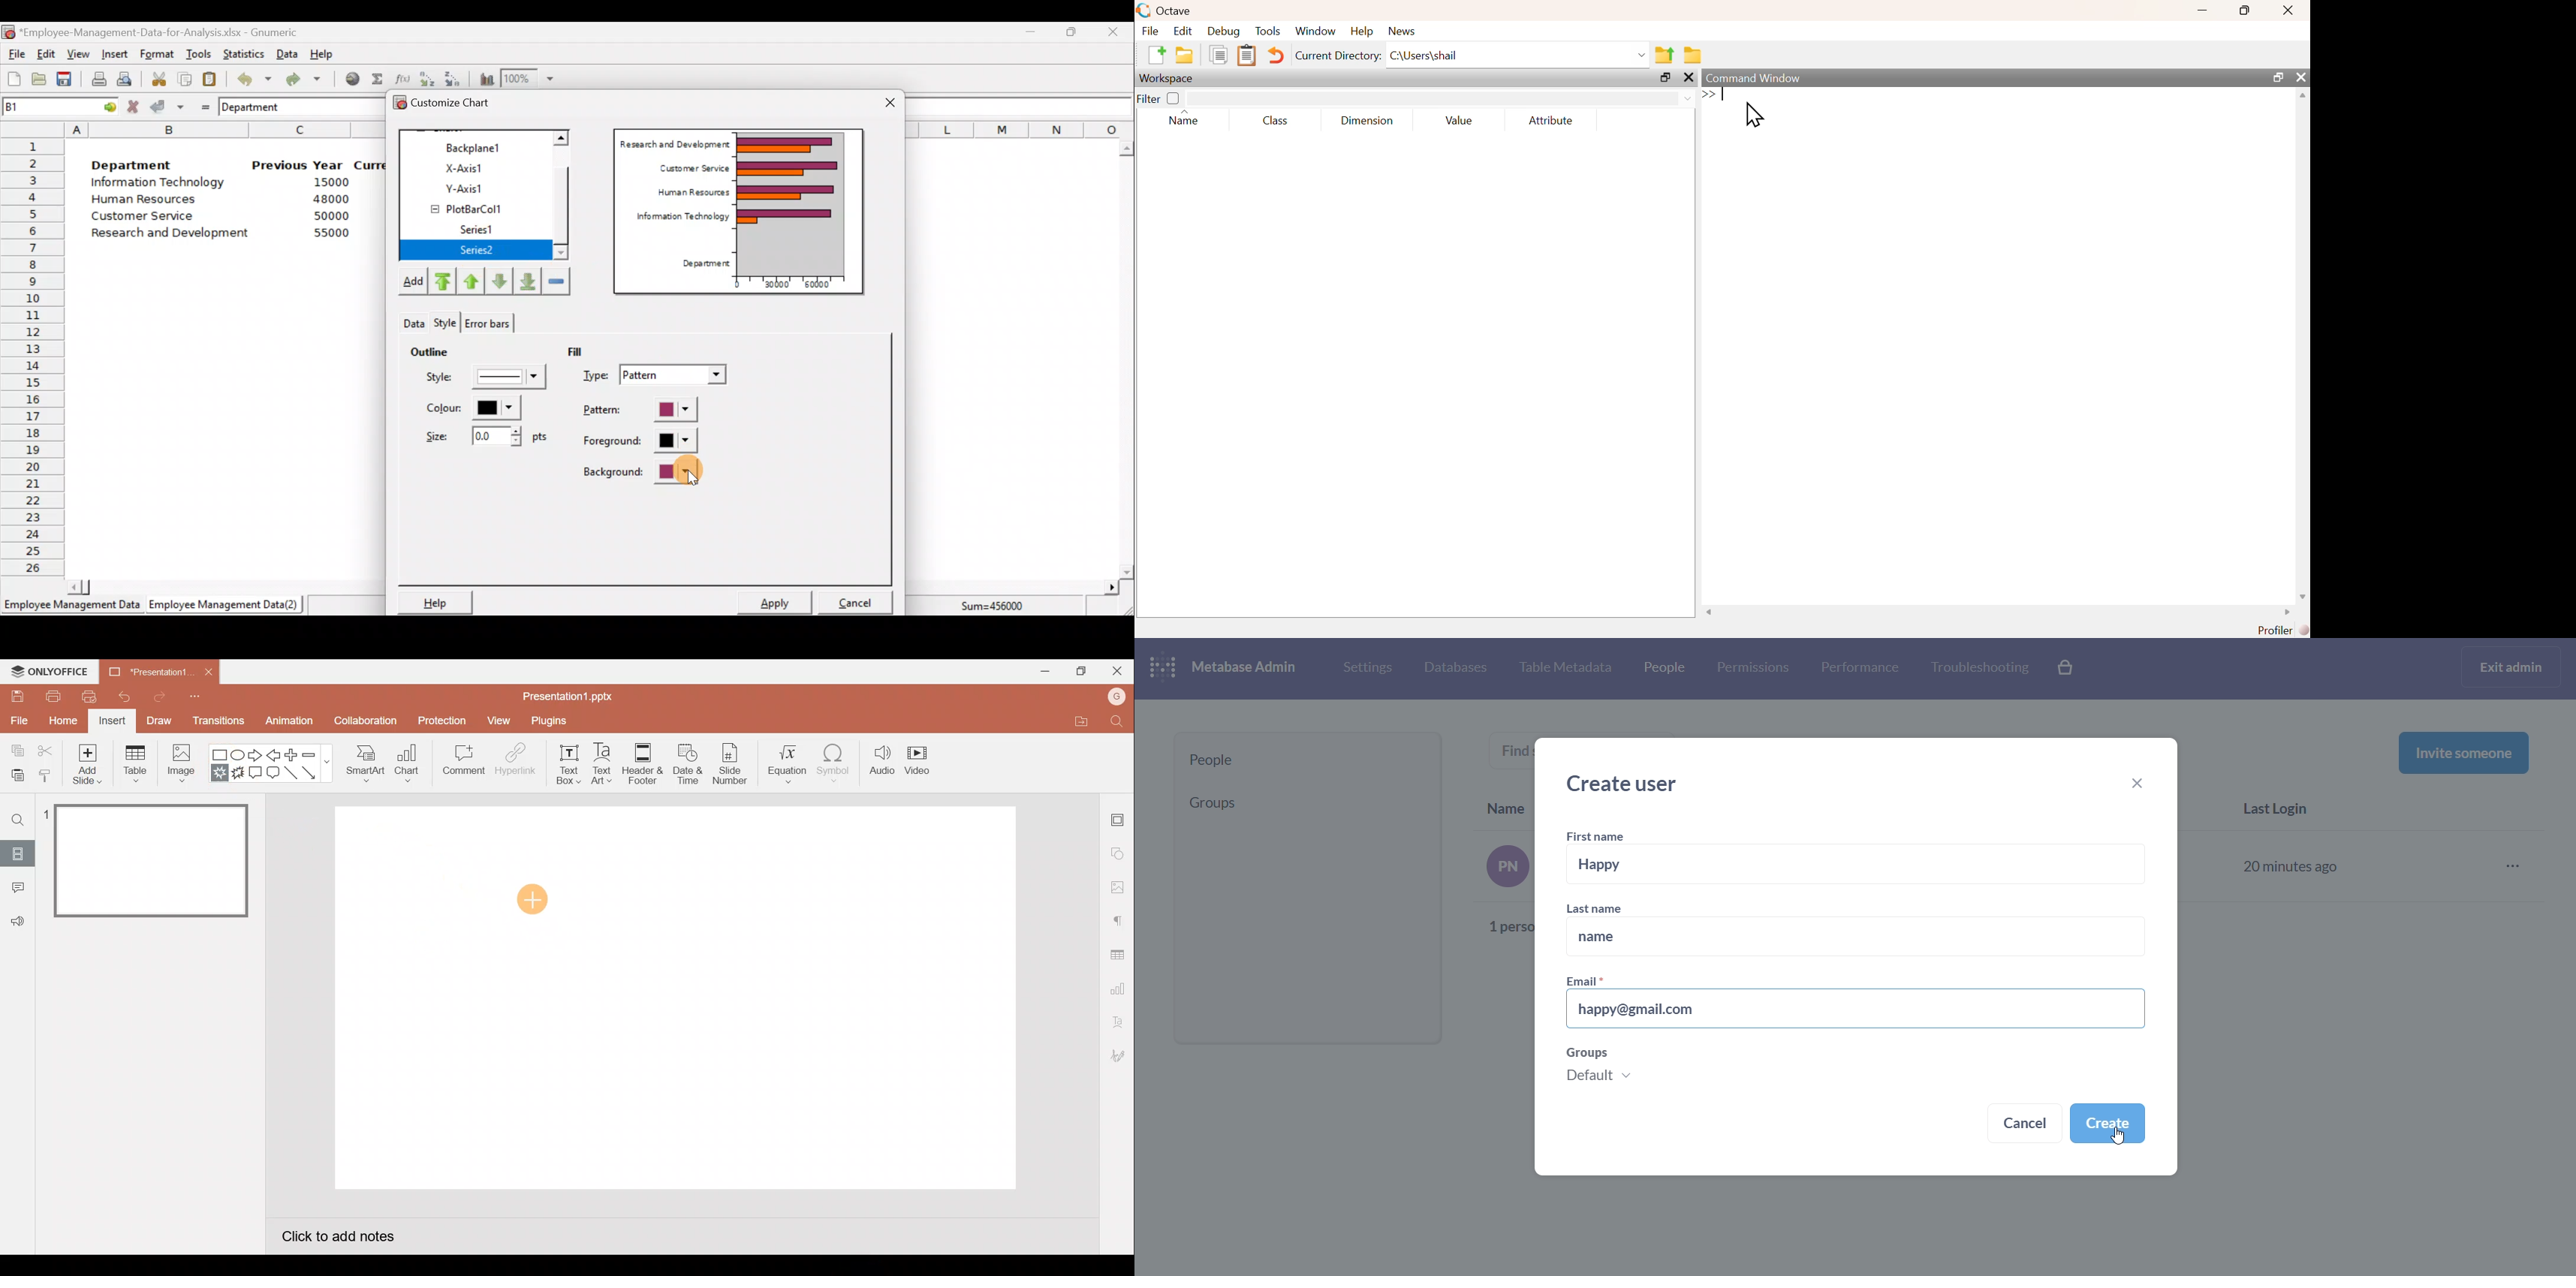 This screenshot has width=2576, height=1288. What do you see at coordinates (287, 723) in the screenshot?
I see `Animation` at bounding box center [287, 723].